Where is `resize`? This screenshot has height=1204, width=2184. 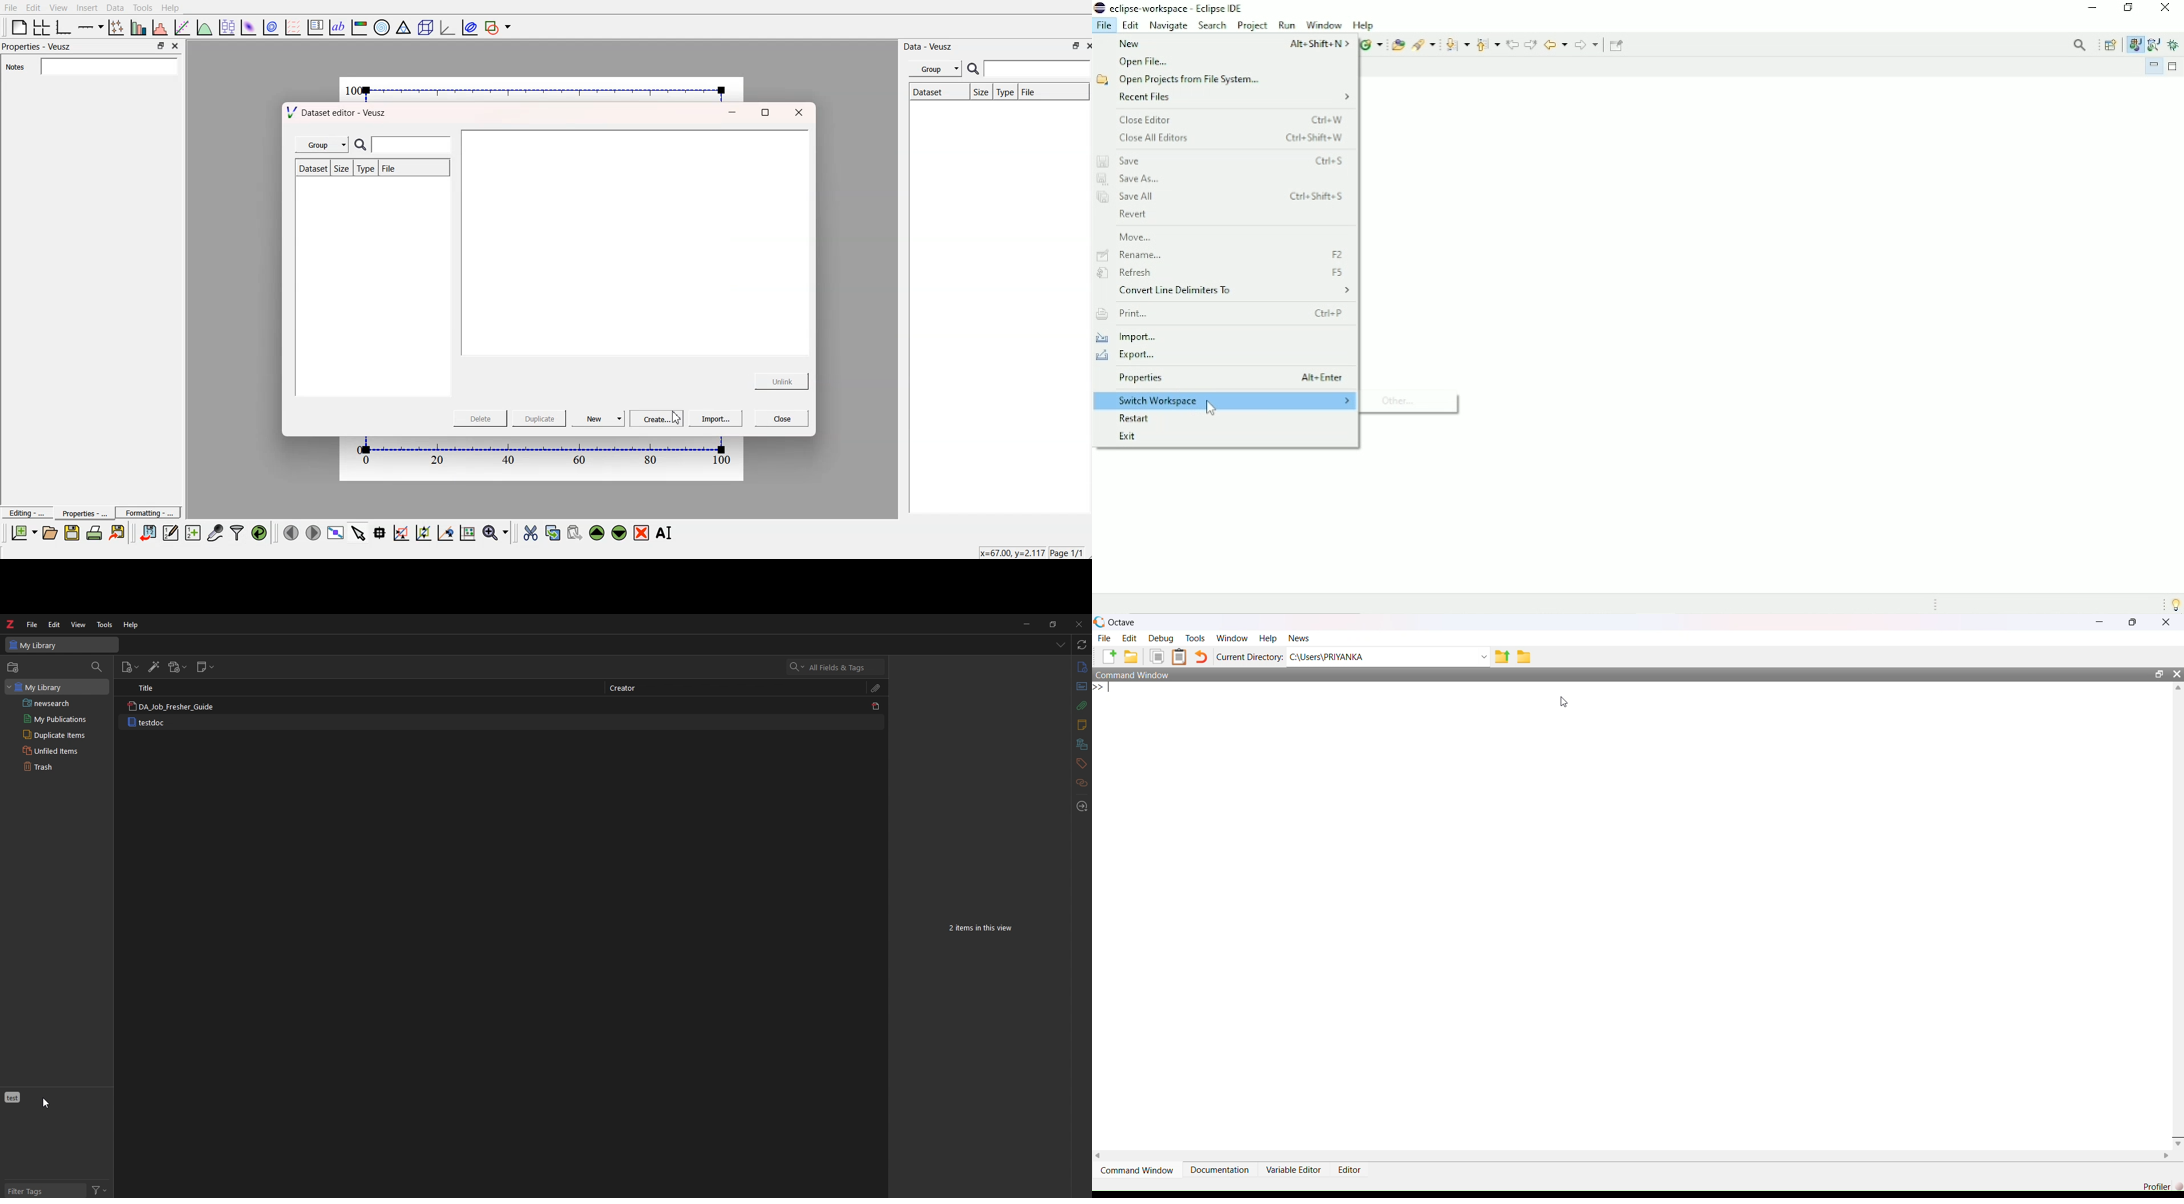
resize is located at coordinates (1052, 623).